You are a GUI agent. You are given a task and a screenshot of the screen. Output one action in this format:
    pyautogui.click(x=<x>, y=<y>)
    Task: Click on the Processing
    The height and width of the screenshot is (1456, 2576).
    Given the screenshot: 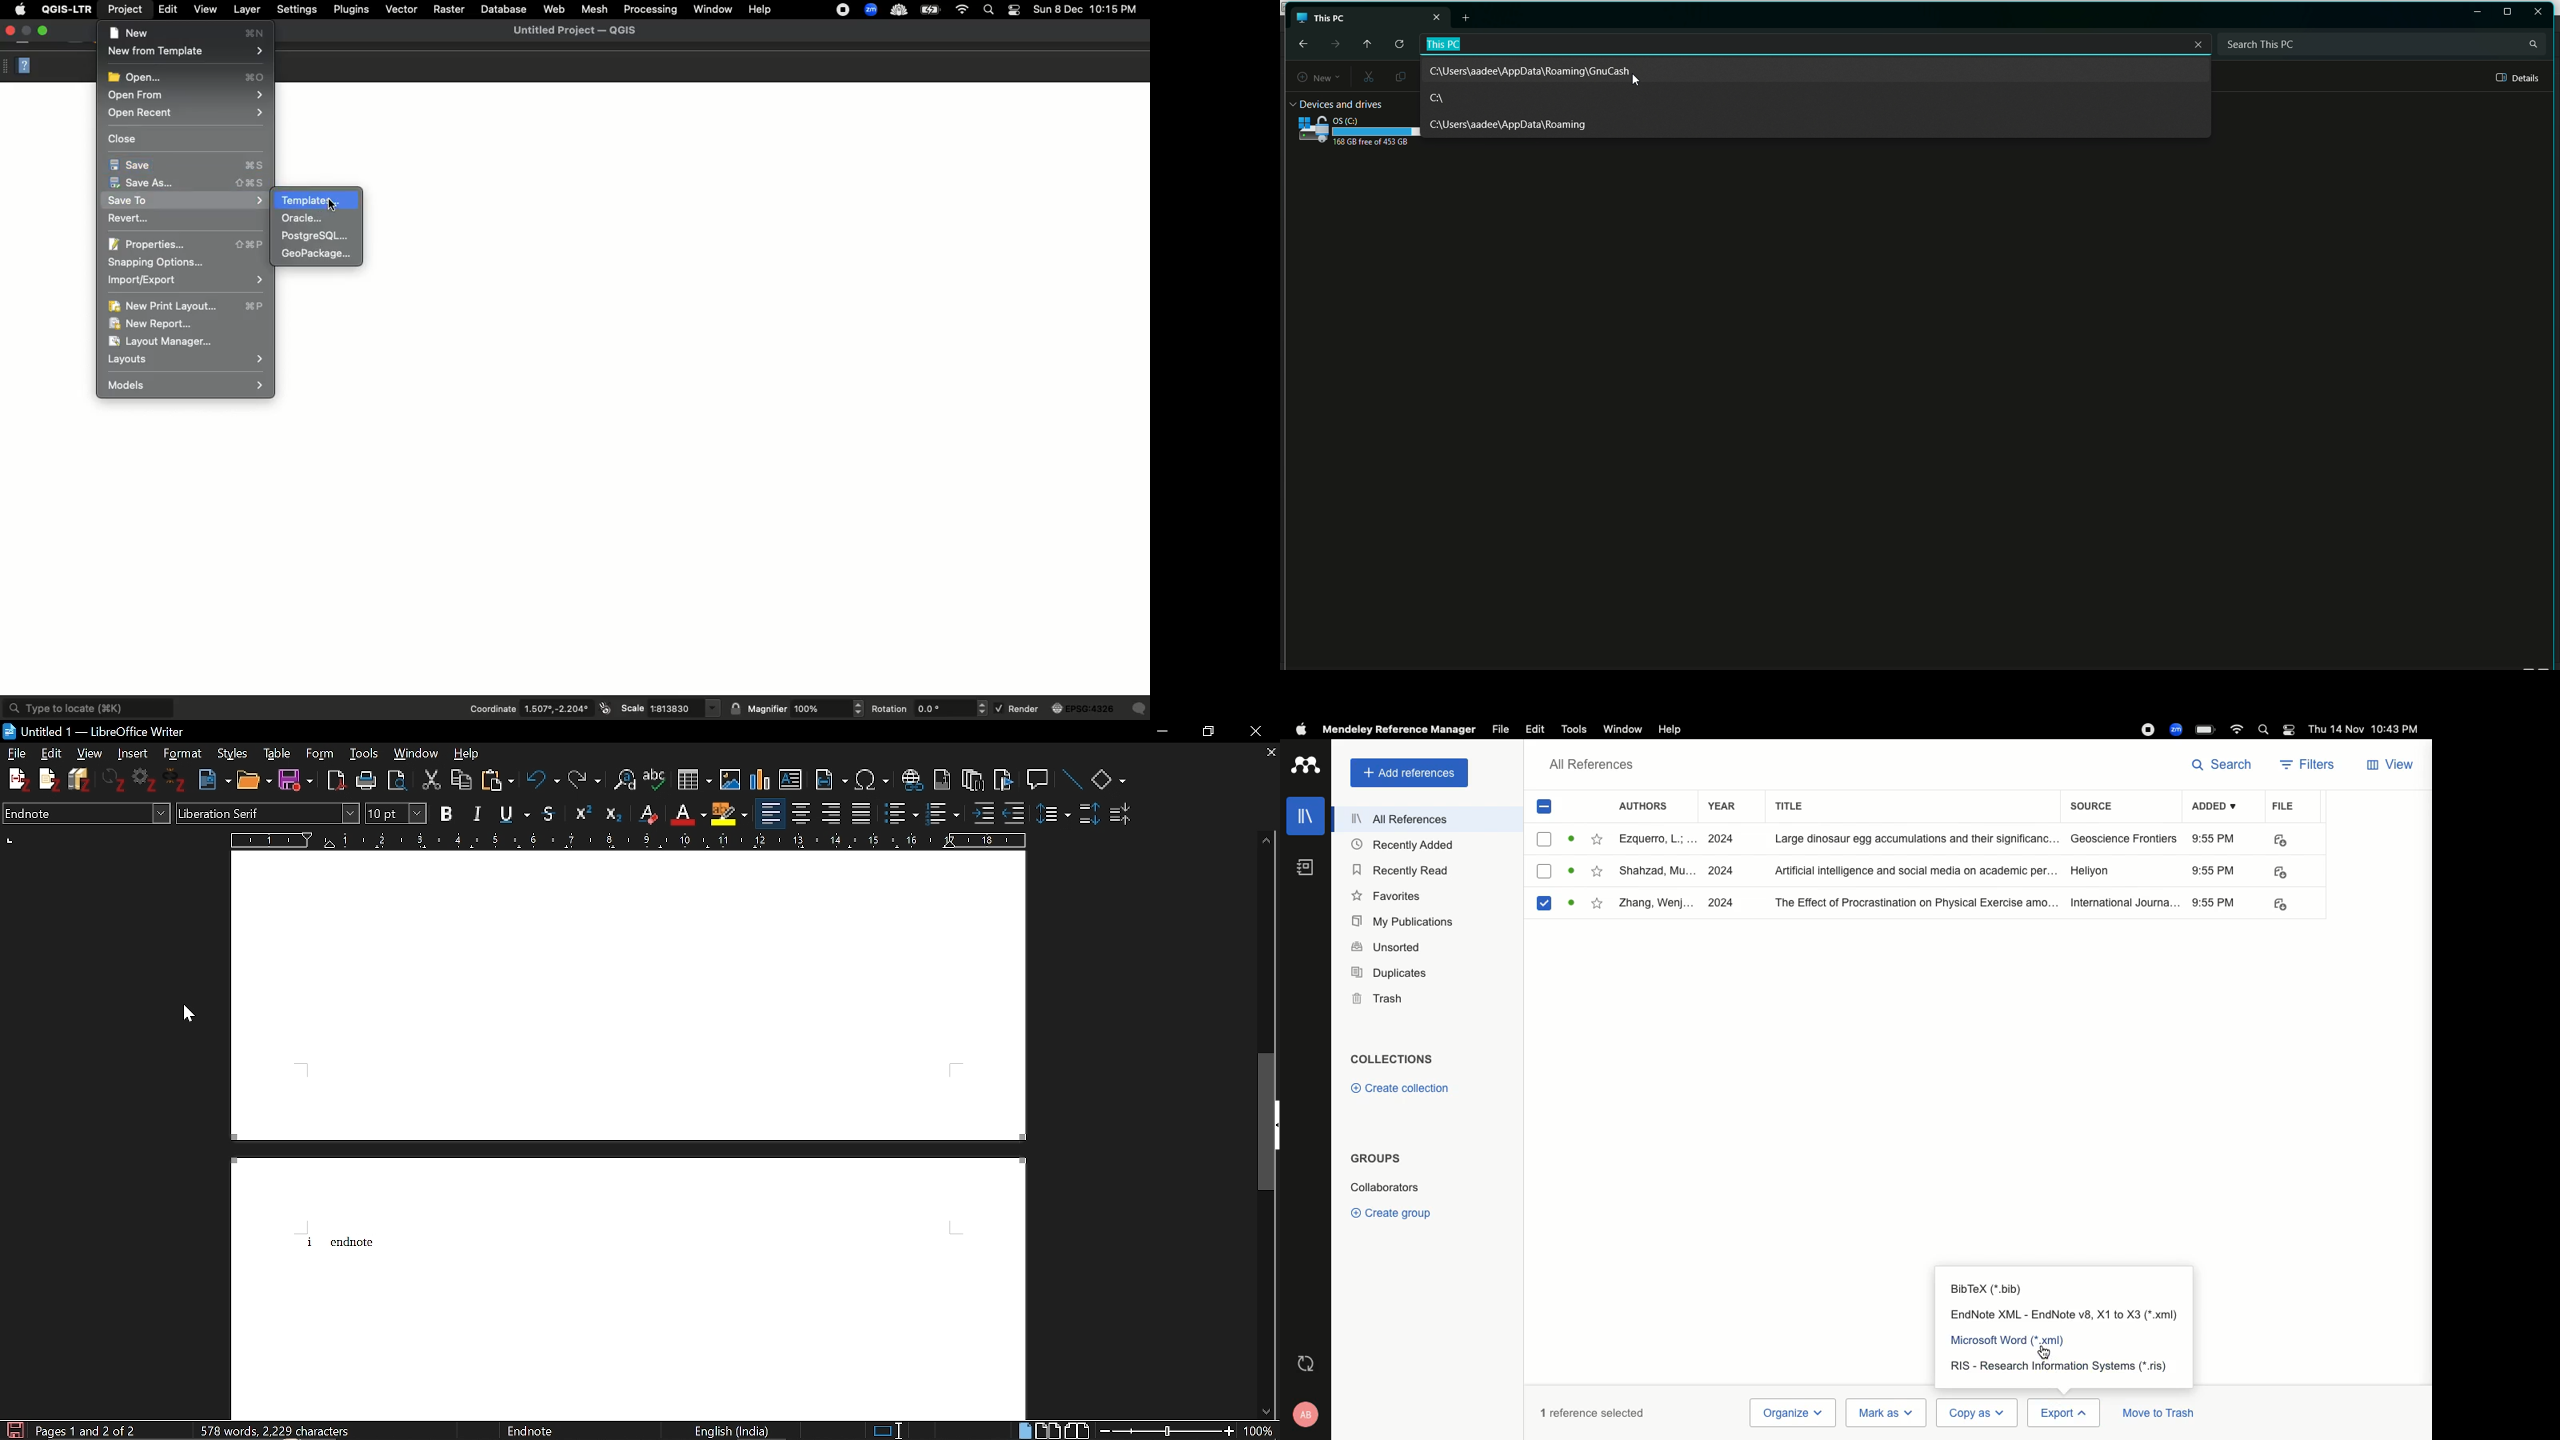 What is the action you would take?
    pyautogui.click(x=650, y=8)
    